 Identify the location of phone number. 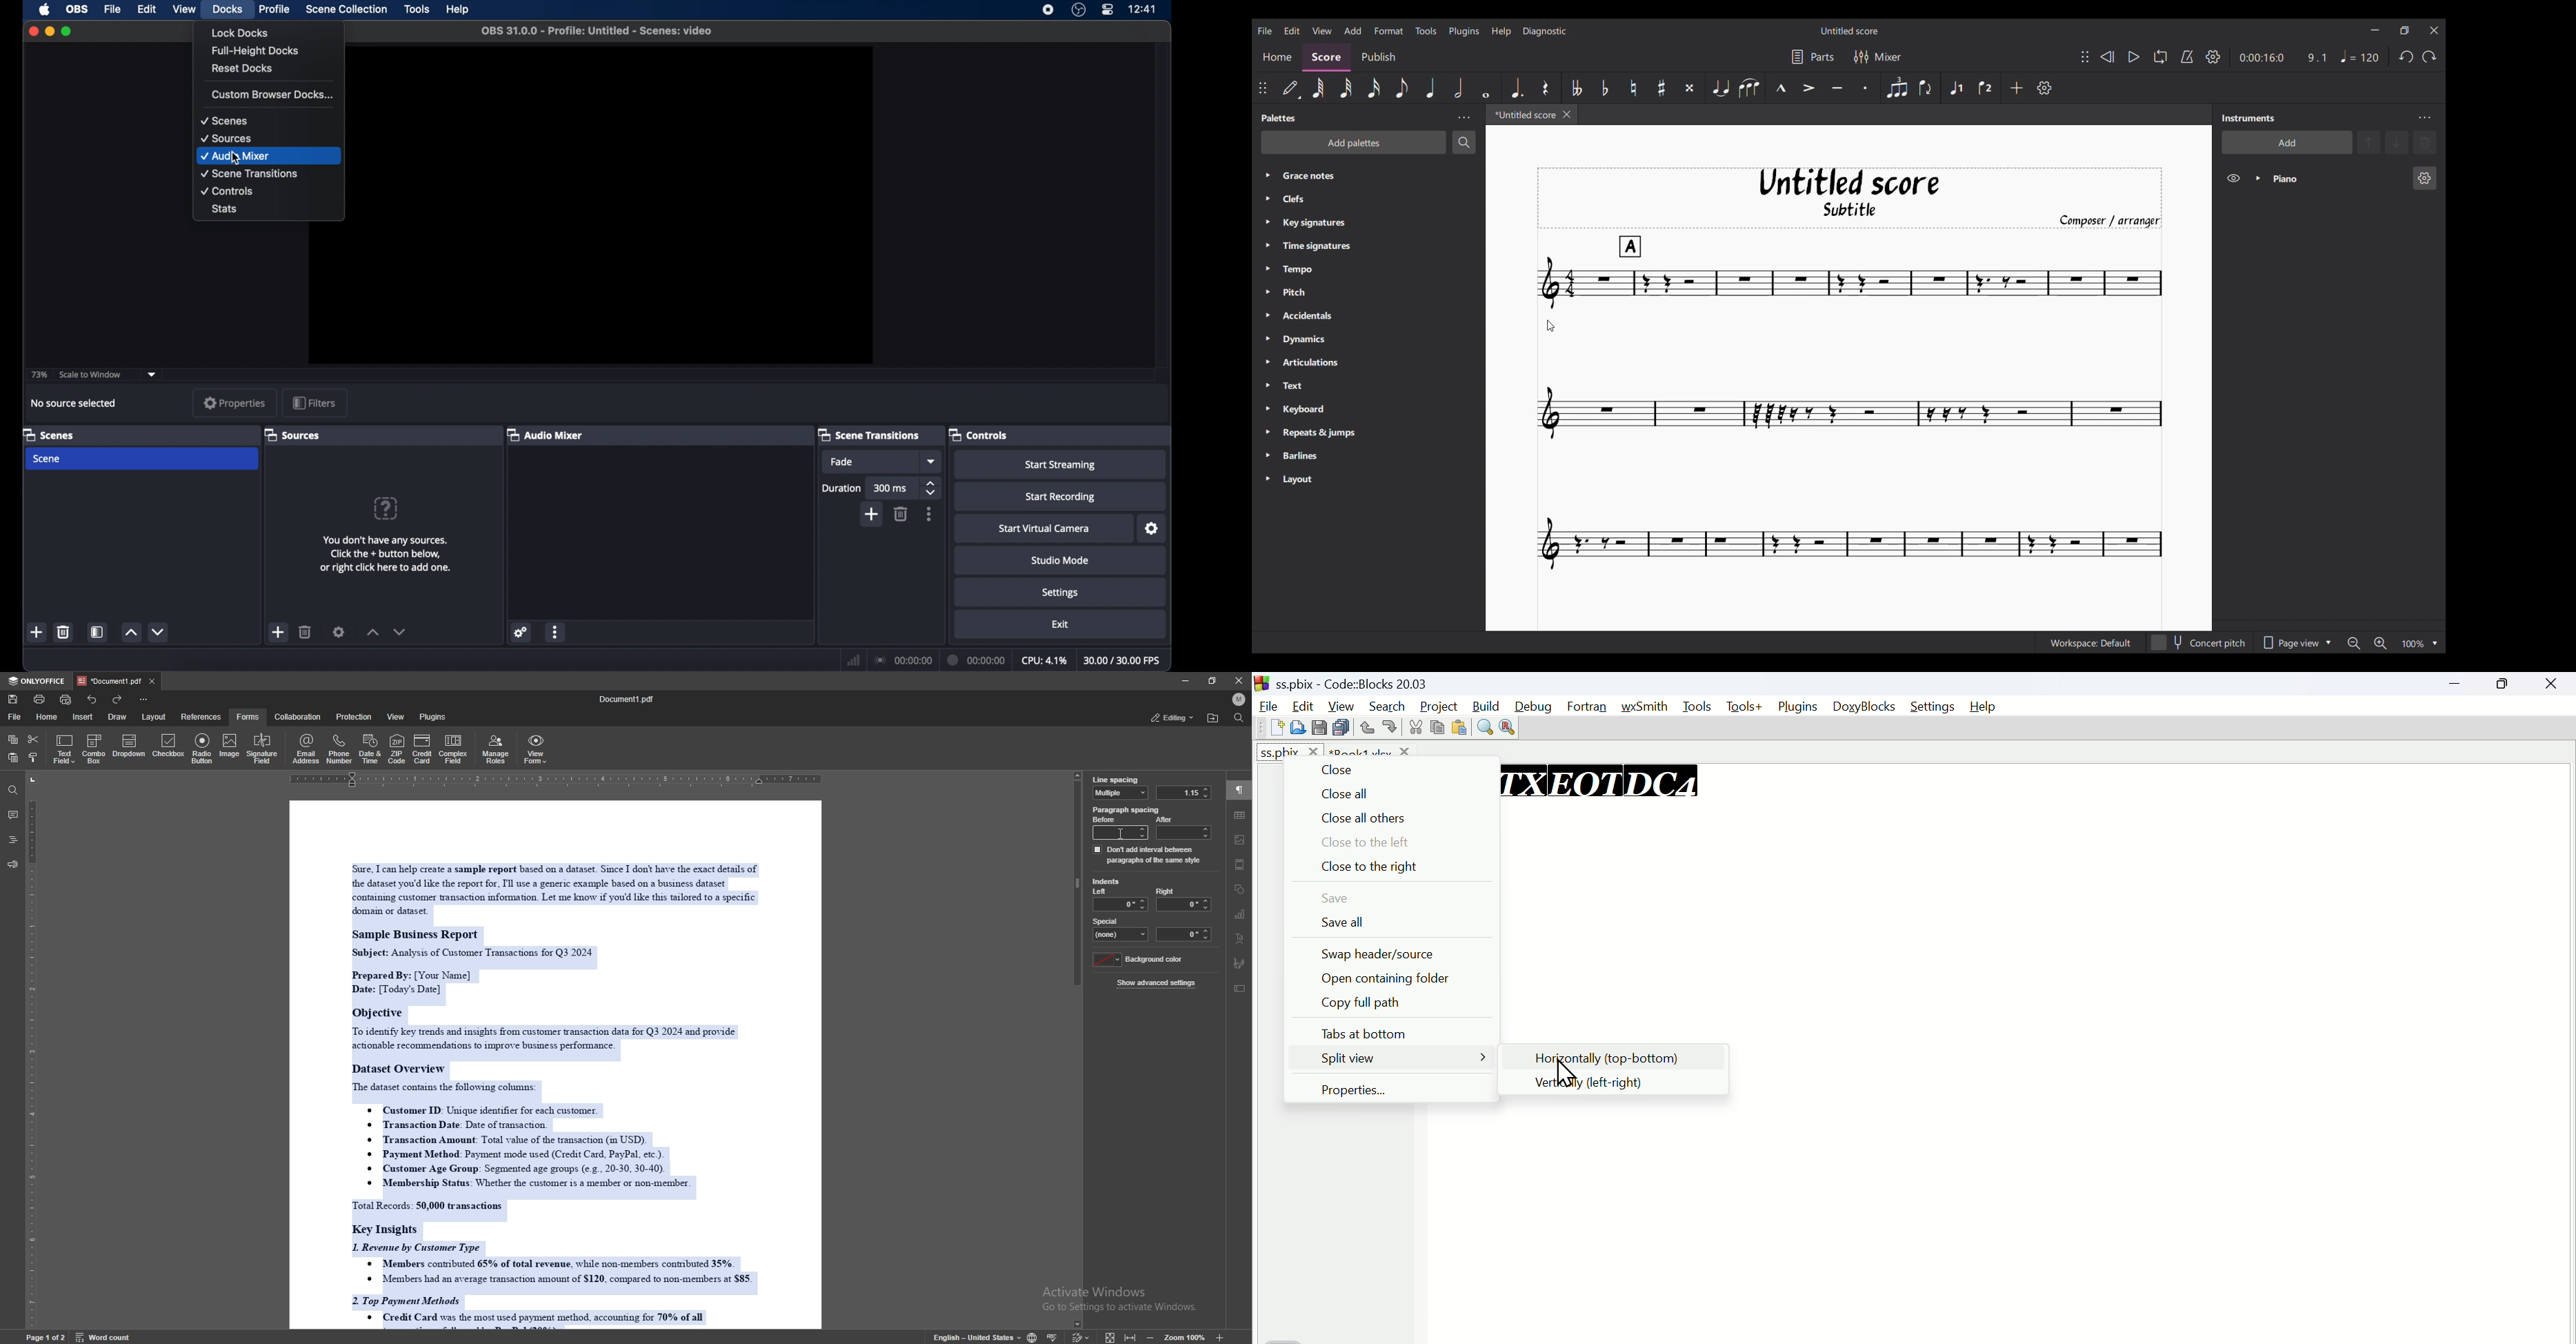
(340, 749).